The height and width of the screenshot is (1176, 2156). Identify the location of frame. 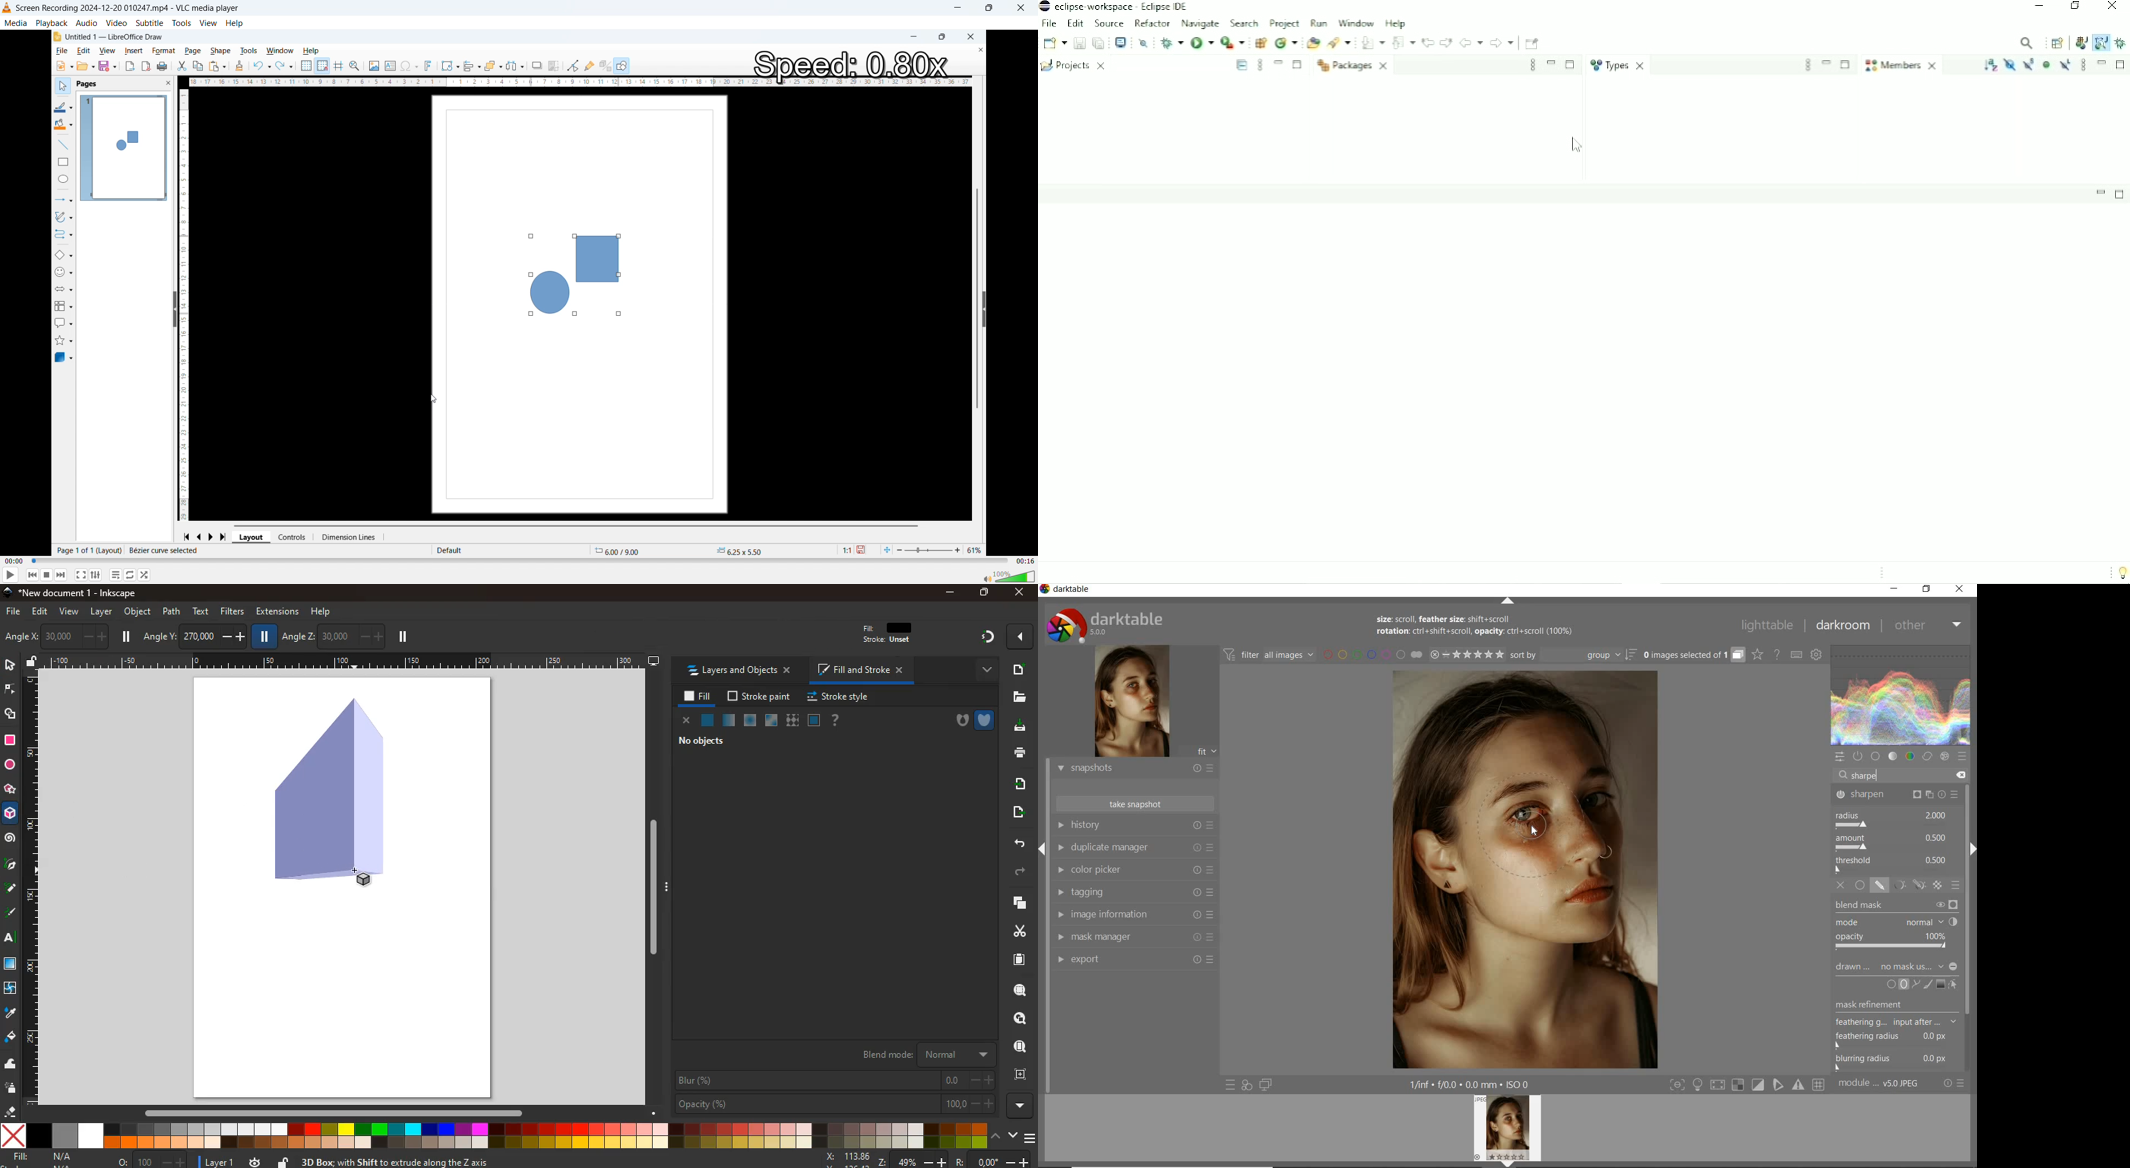
(814, 720).